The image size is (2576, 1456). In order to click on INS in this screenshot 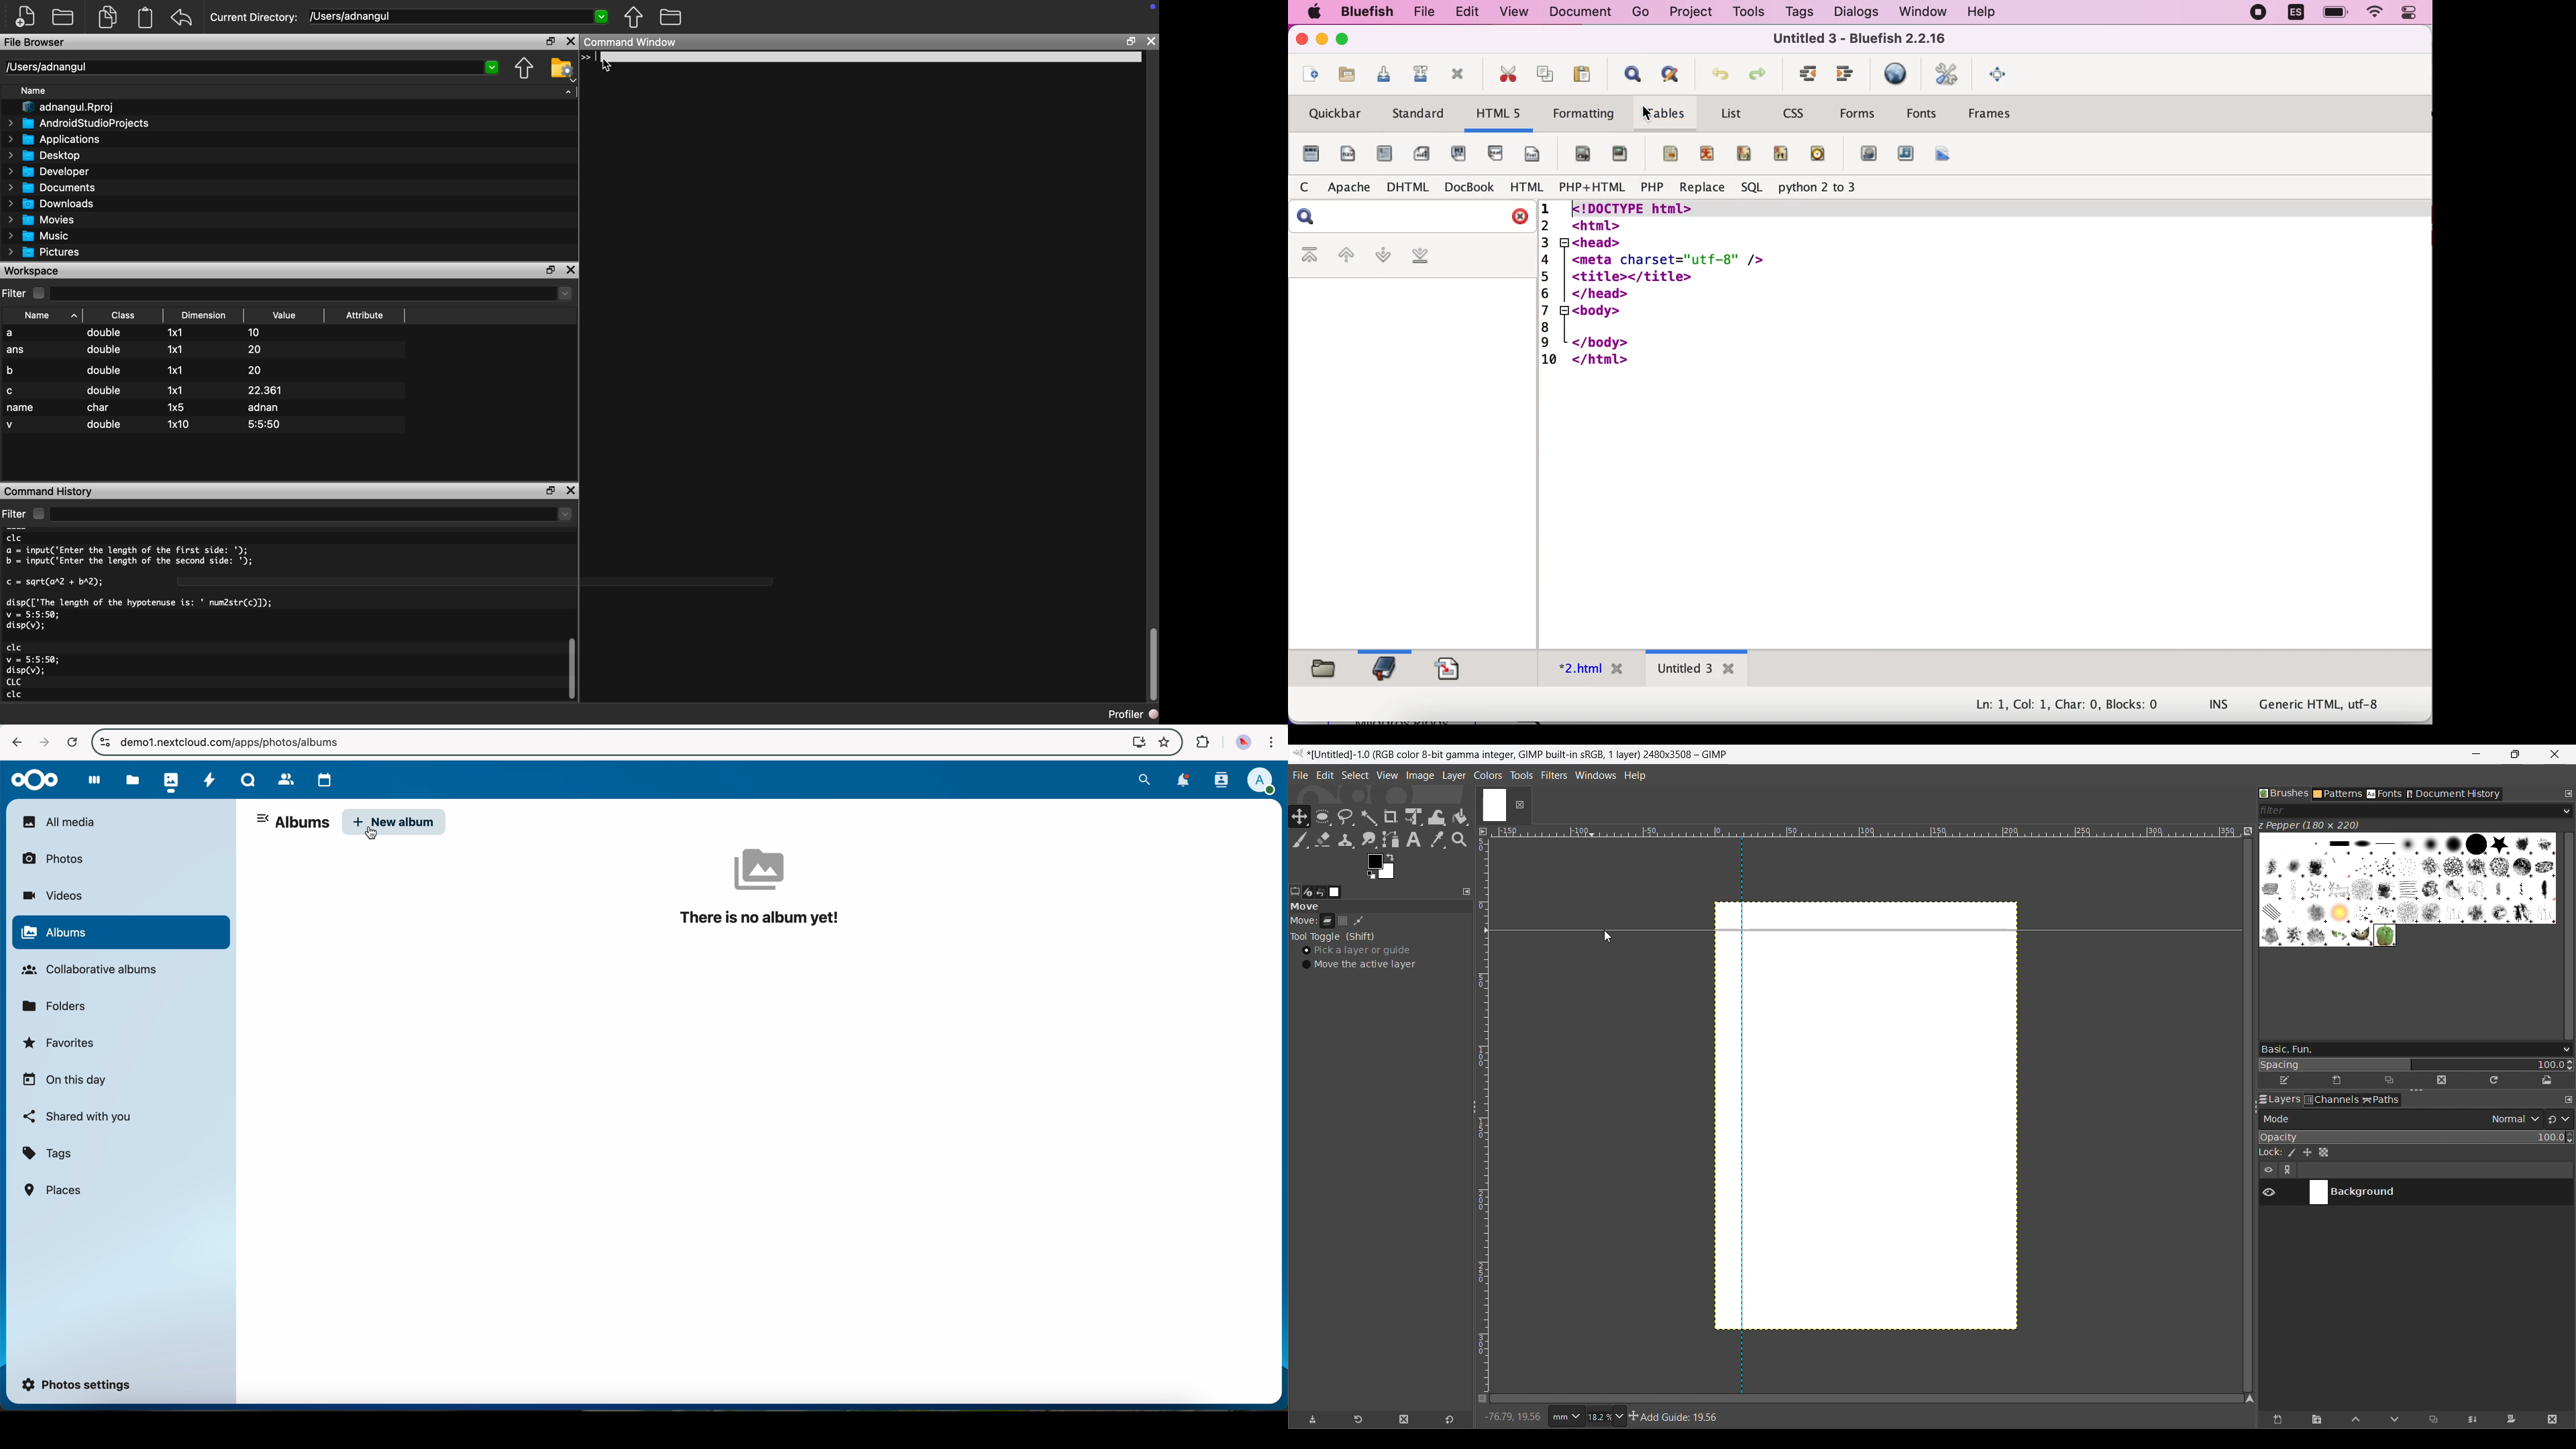, I will do `click(2218, 703)`.